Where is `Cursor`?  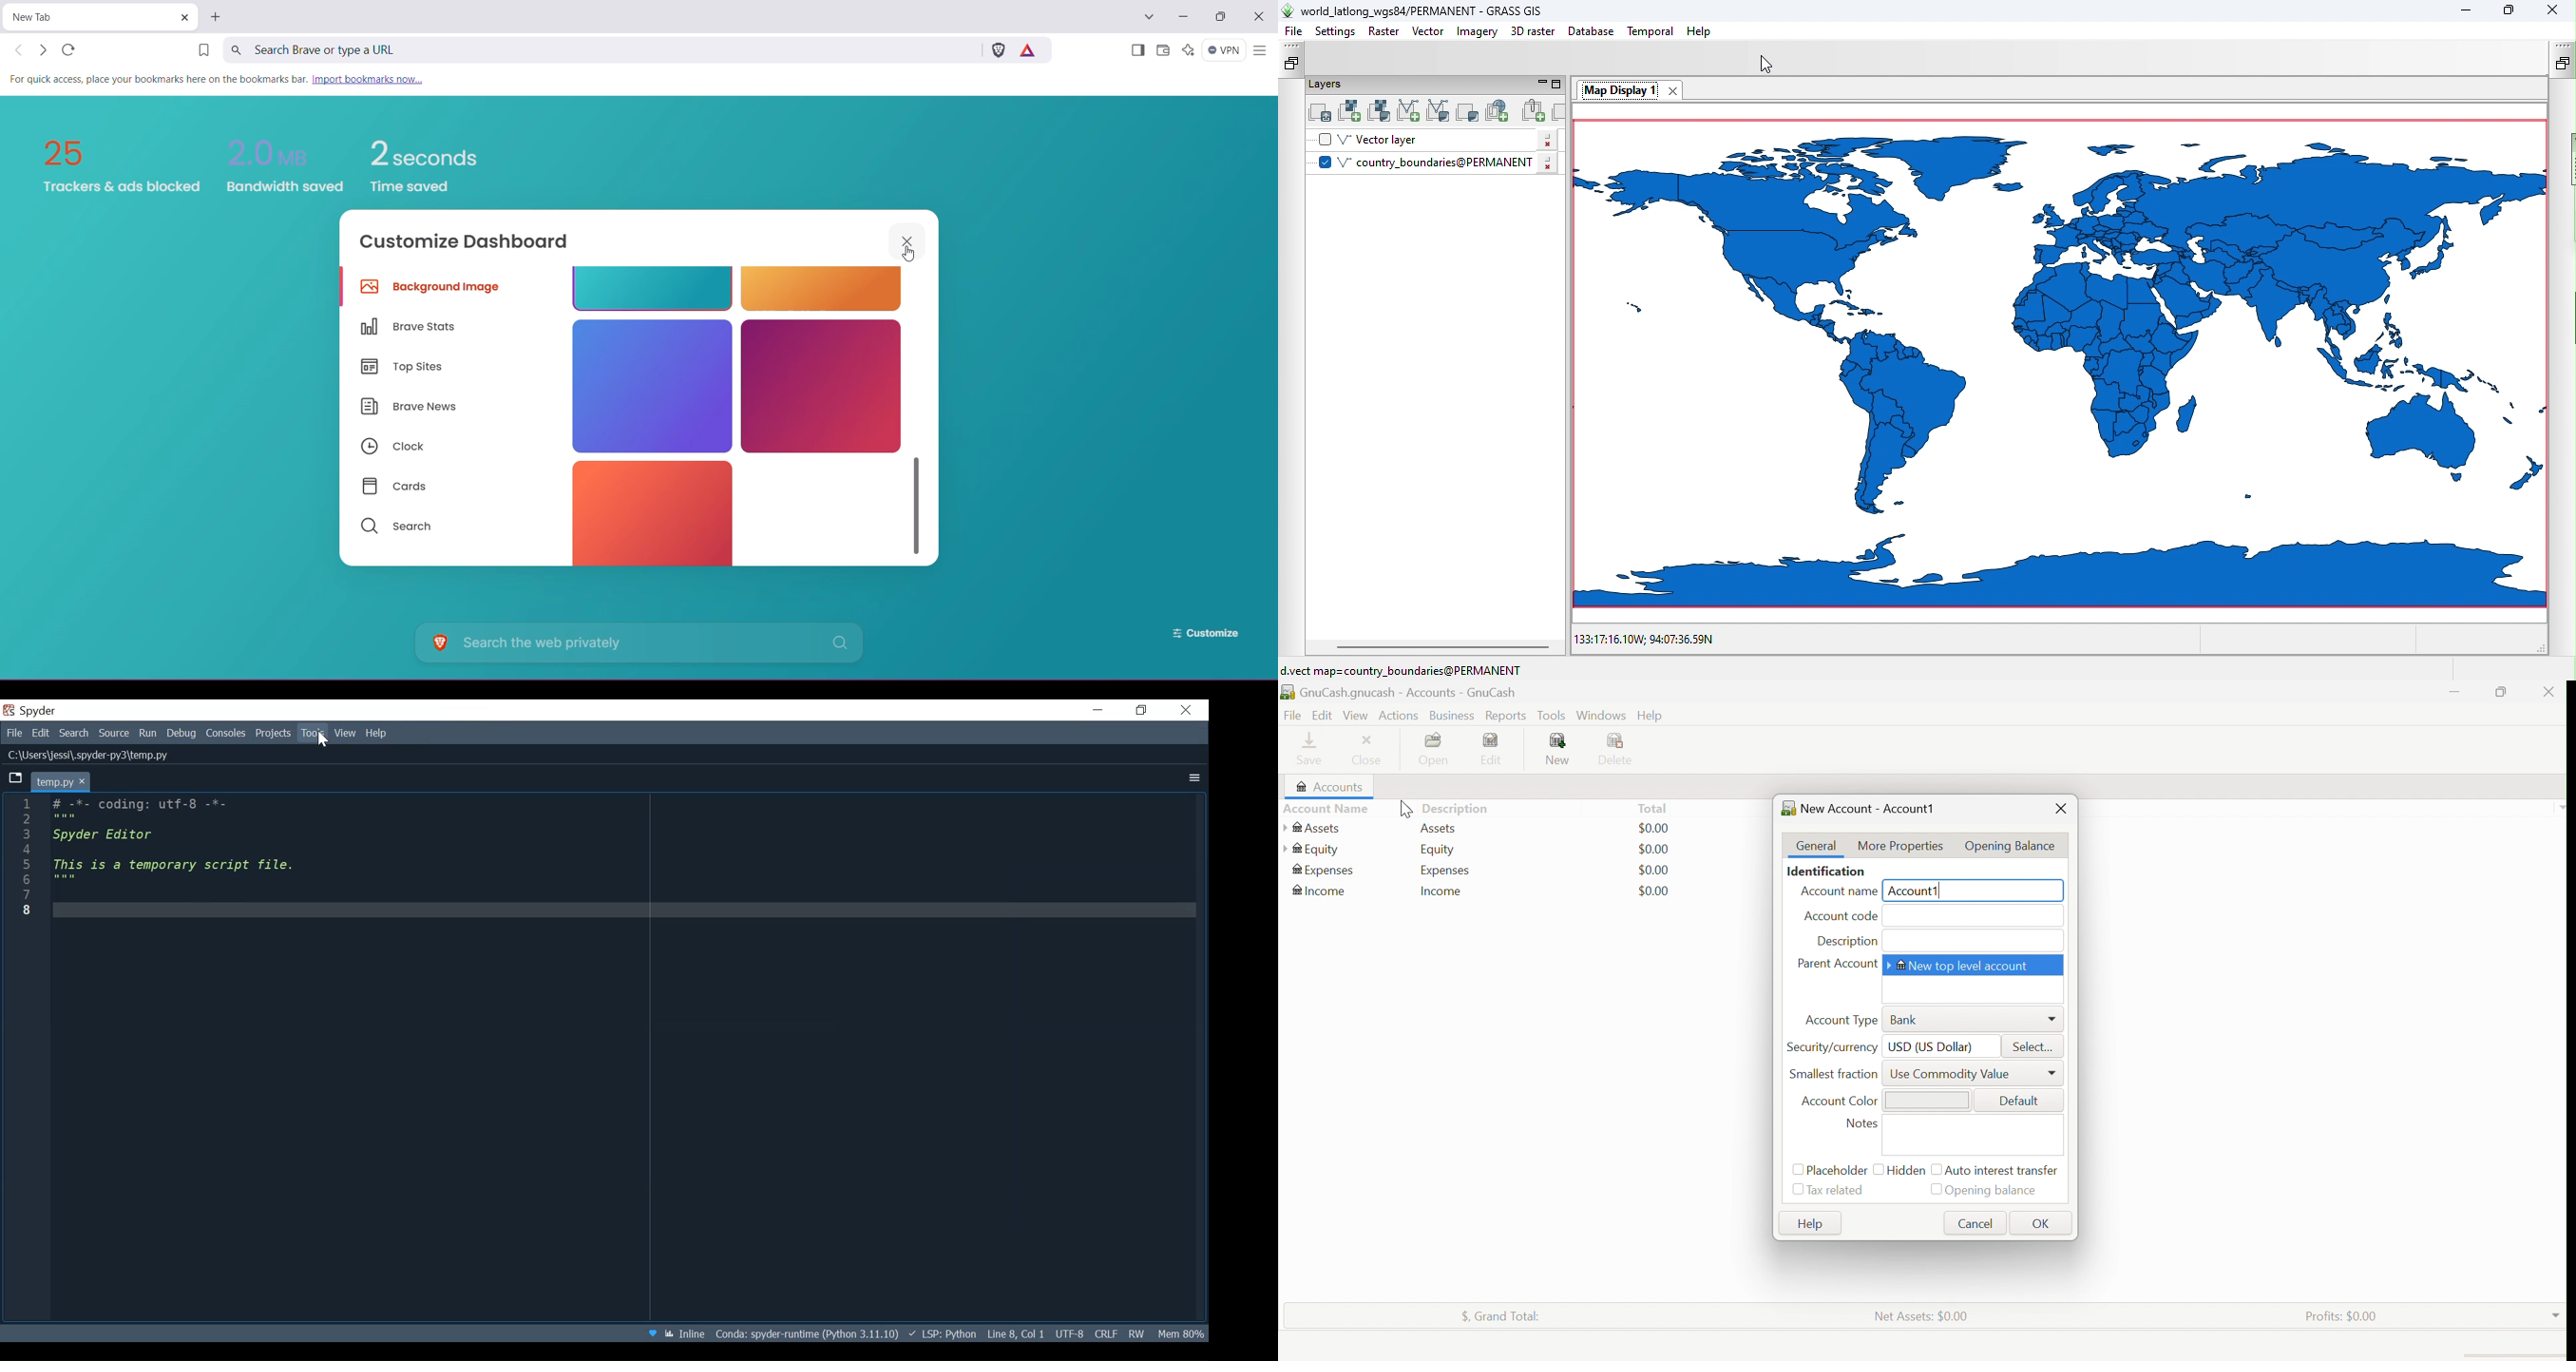 Cursor is located at coordinates (323, 742).